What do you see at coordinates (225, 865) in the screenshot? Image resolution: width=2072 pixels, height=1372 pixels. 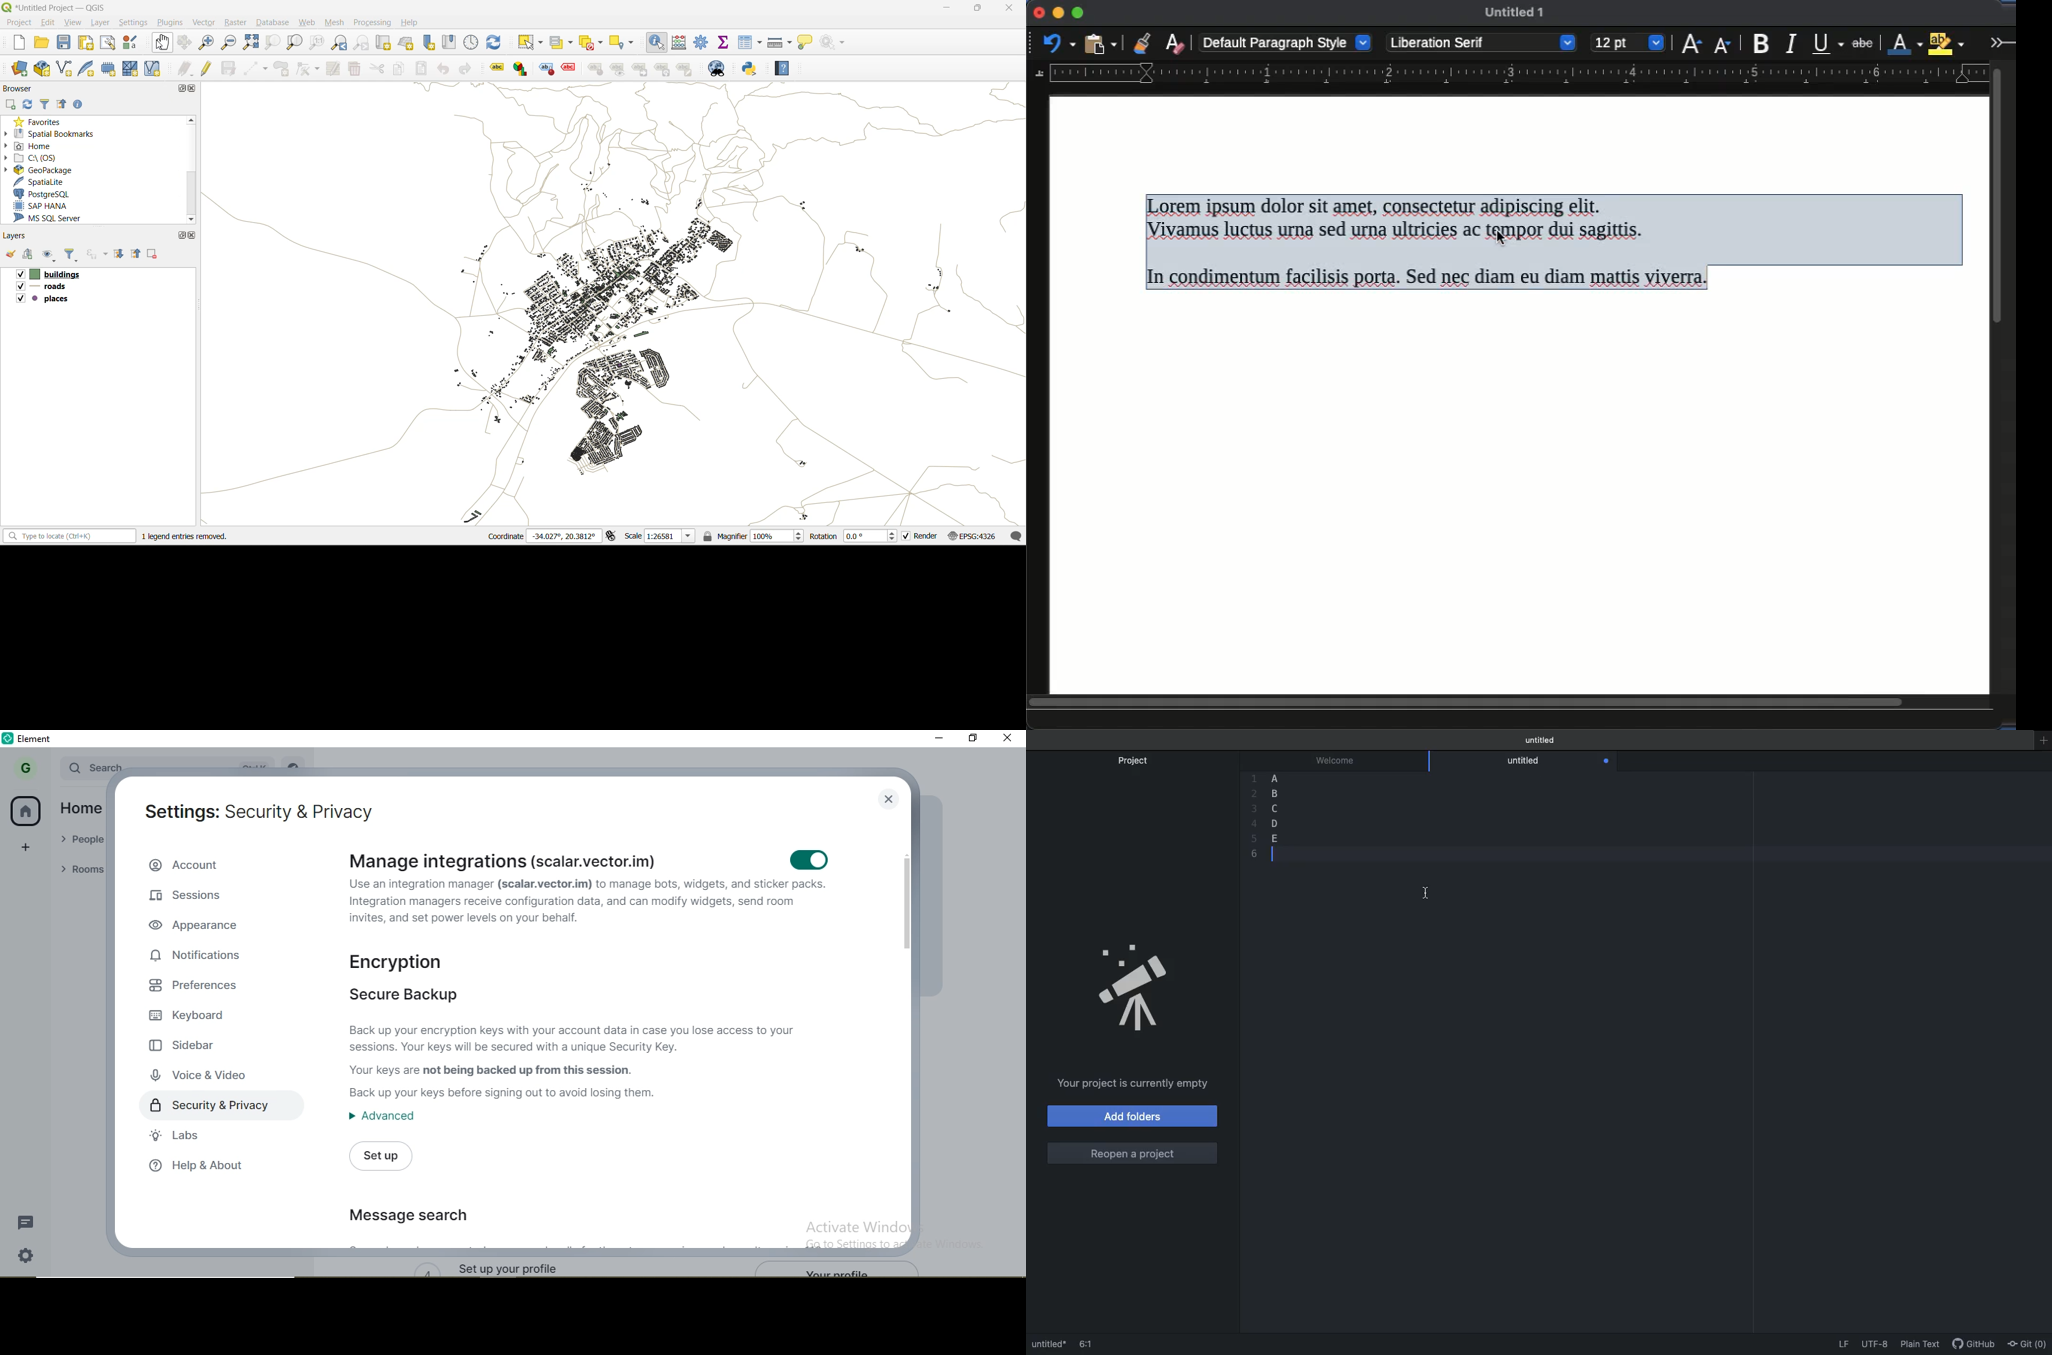 I see `Account` at bounding box center [225, 865].